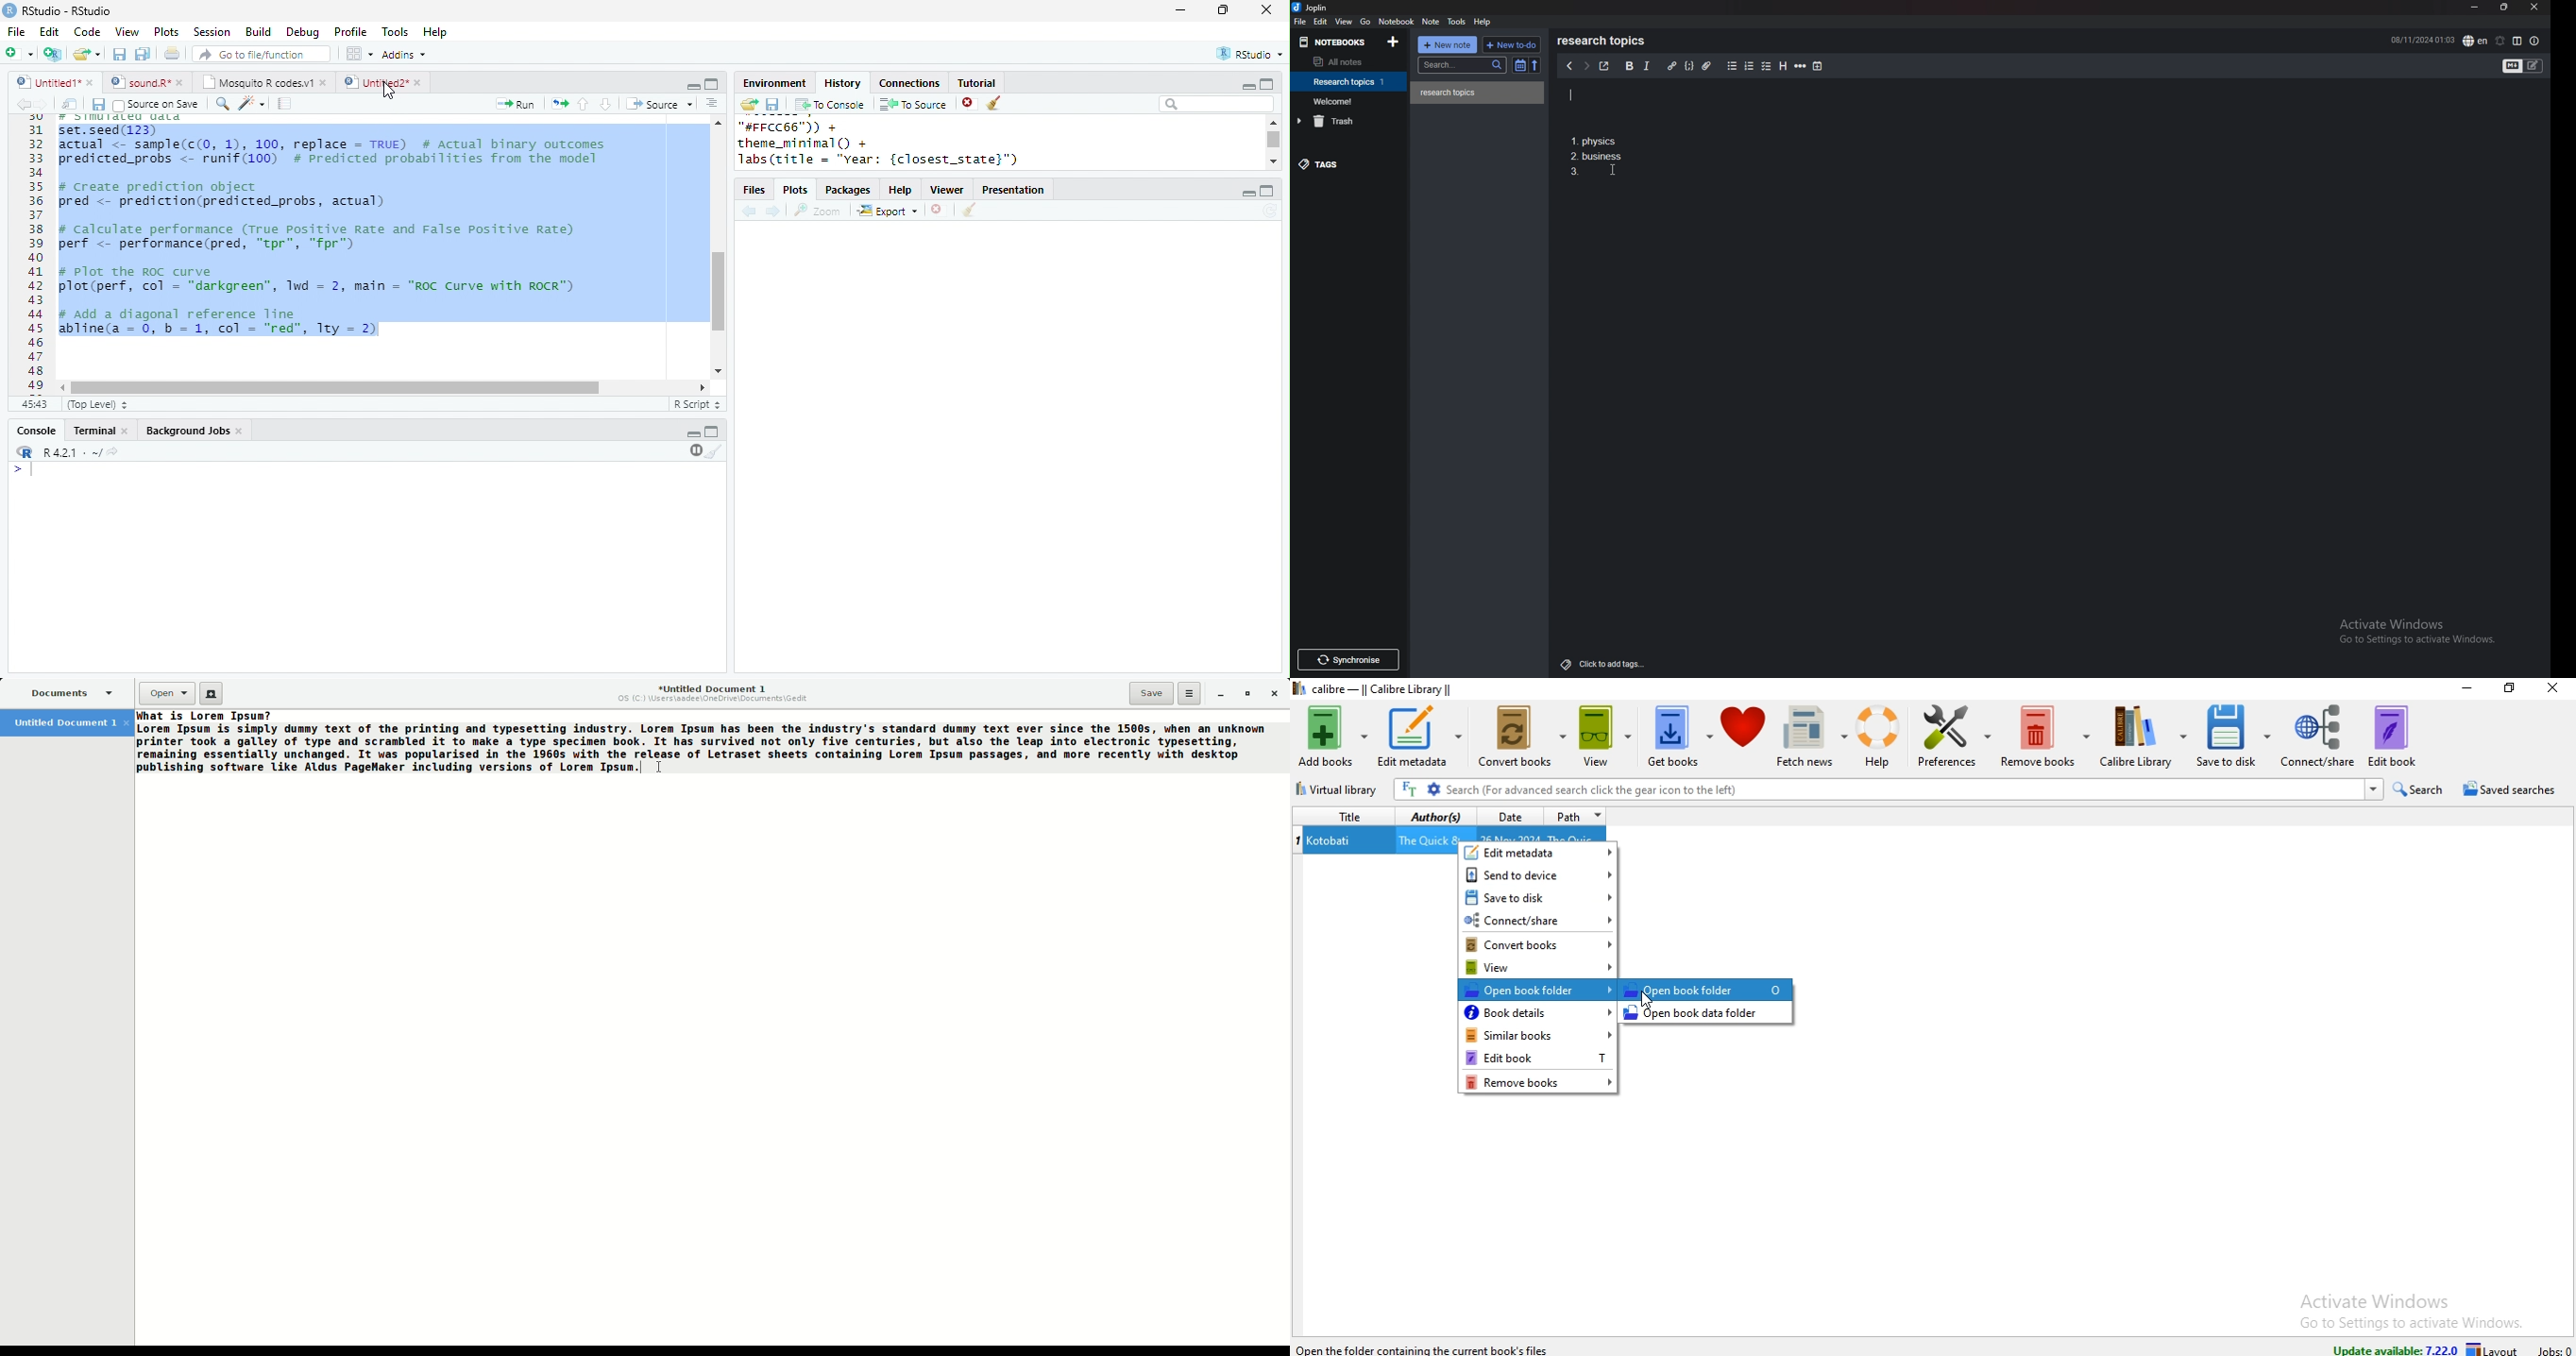 The image size is (2576, 1372). What do you see at coordinates (1598, 158) in the screenshot?
I see `1. Physics 2. business 3.` at bounding box center [1598, 158].